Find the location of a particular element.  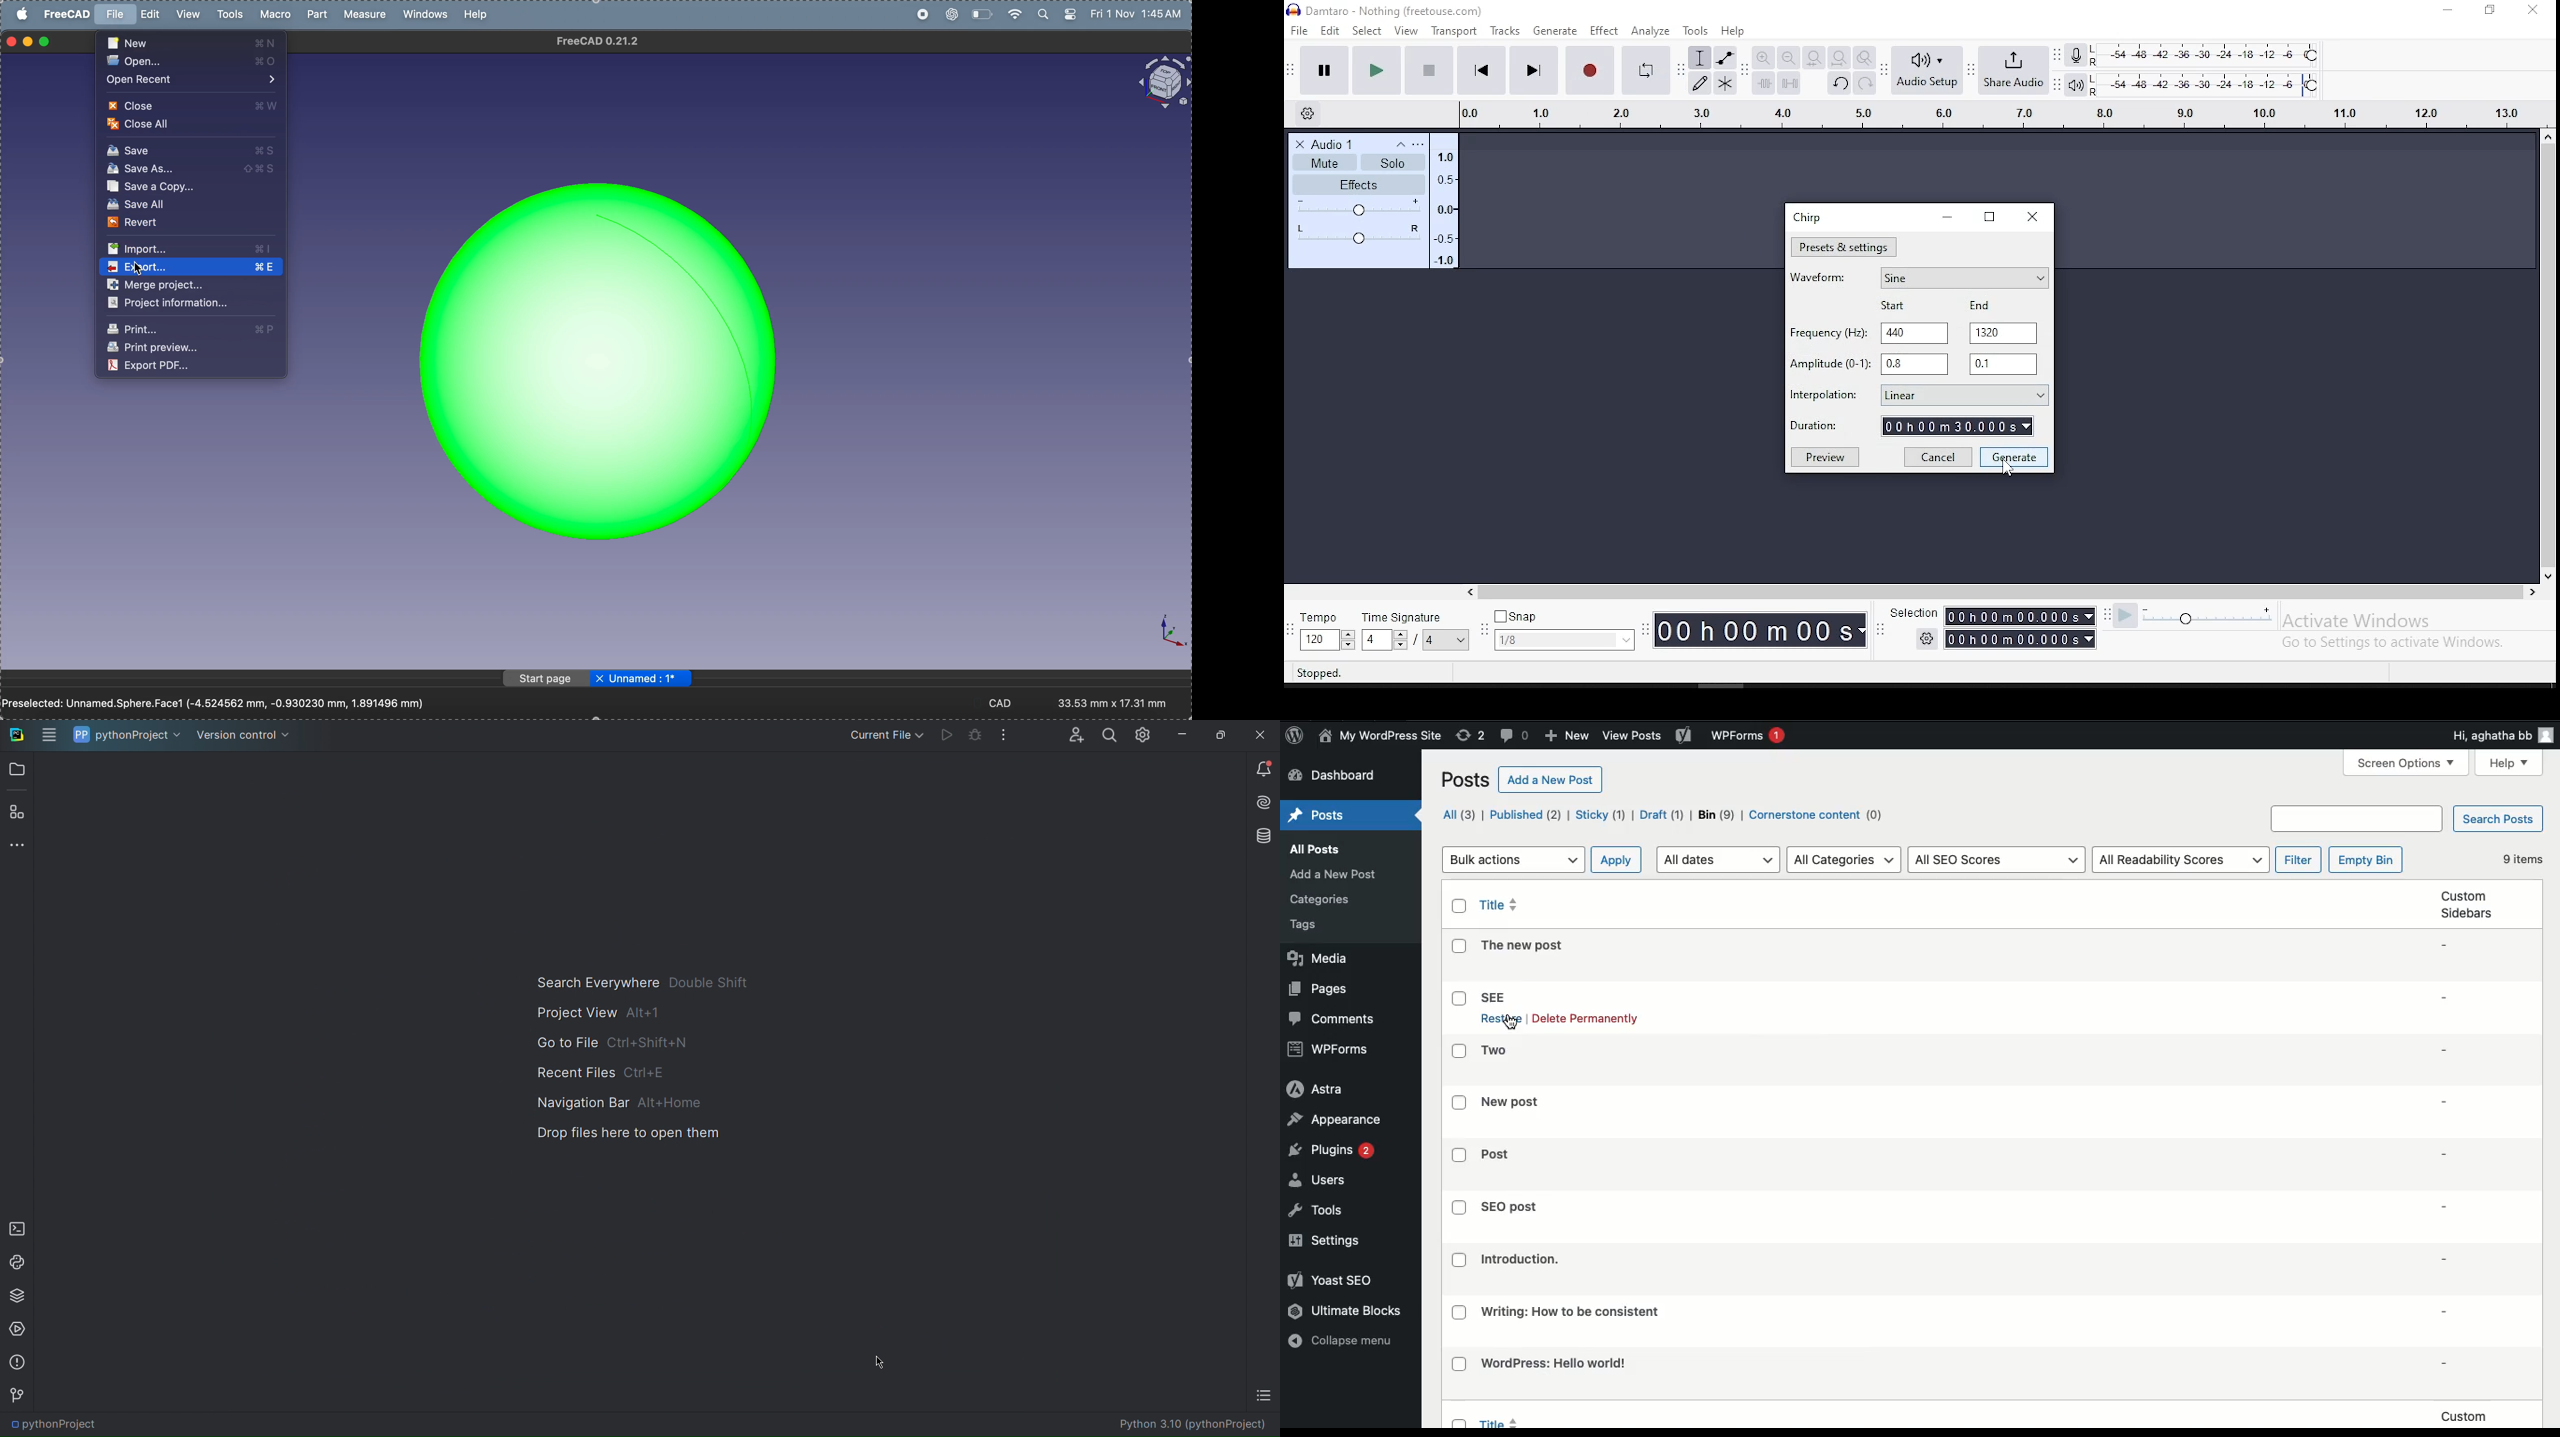

silence audio selection is located at coordinates (1790, 83).